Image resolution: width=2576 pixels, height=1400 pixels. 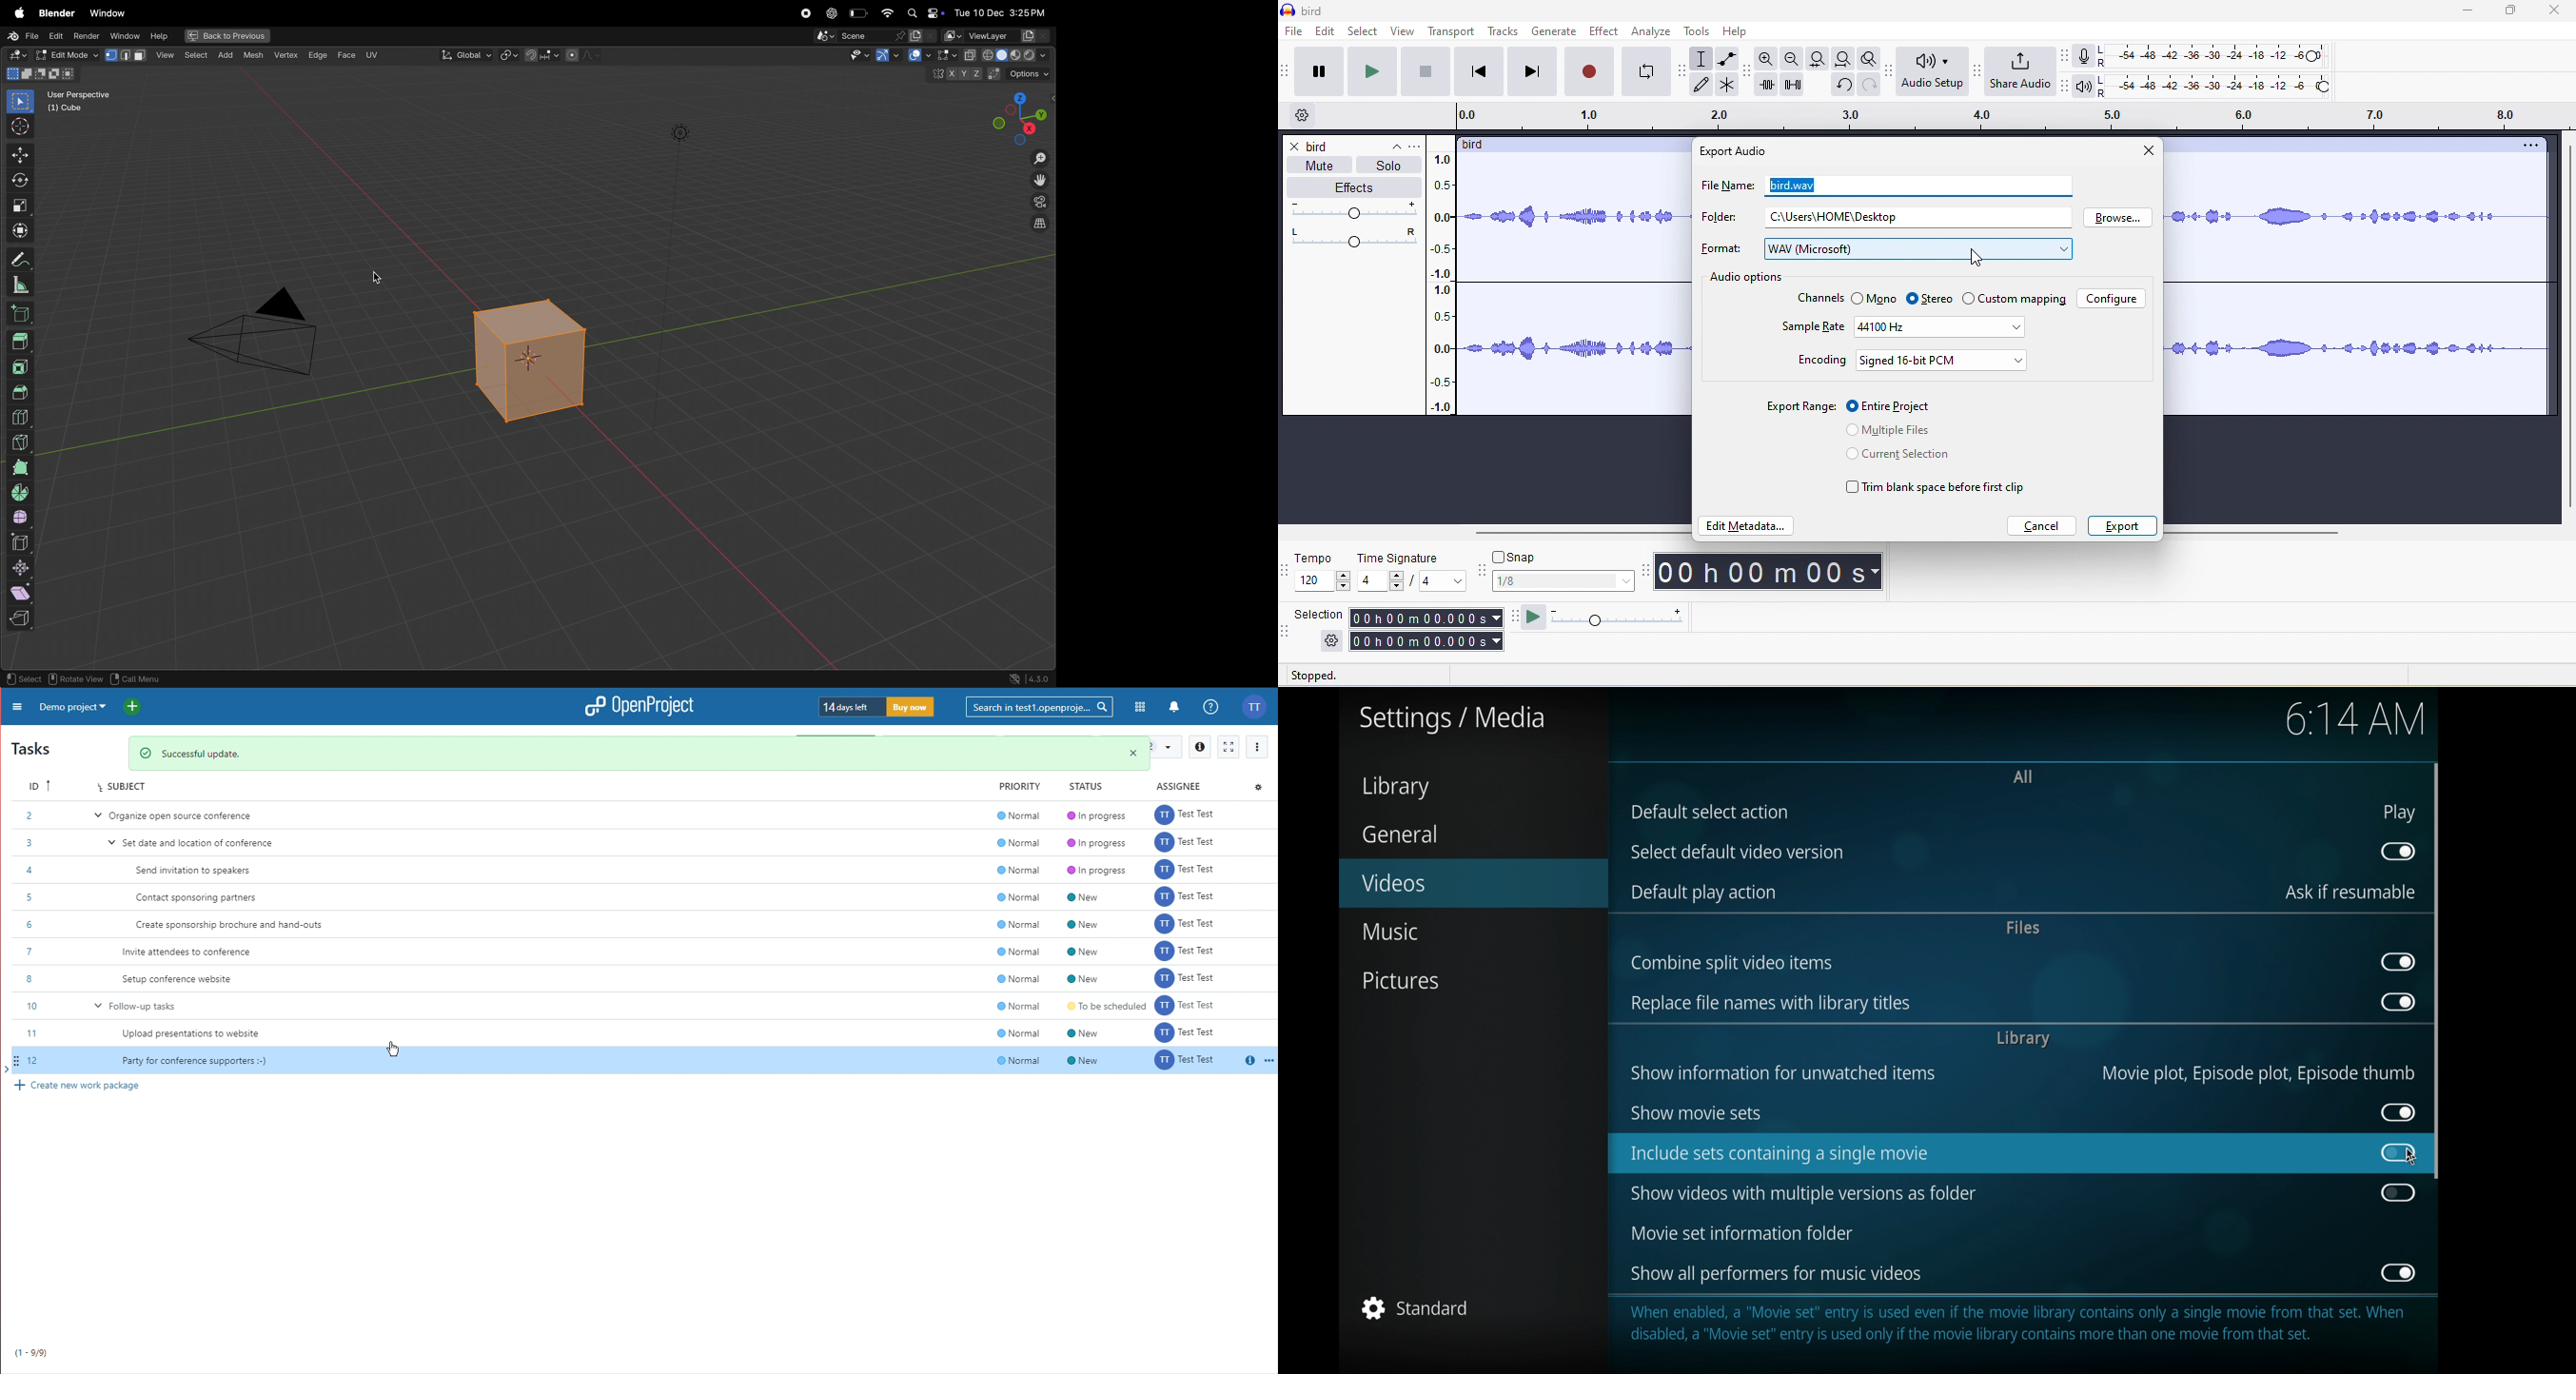 I want to click on timeline option, so click(x=1306, y=116).